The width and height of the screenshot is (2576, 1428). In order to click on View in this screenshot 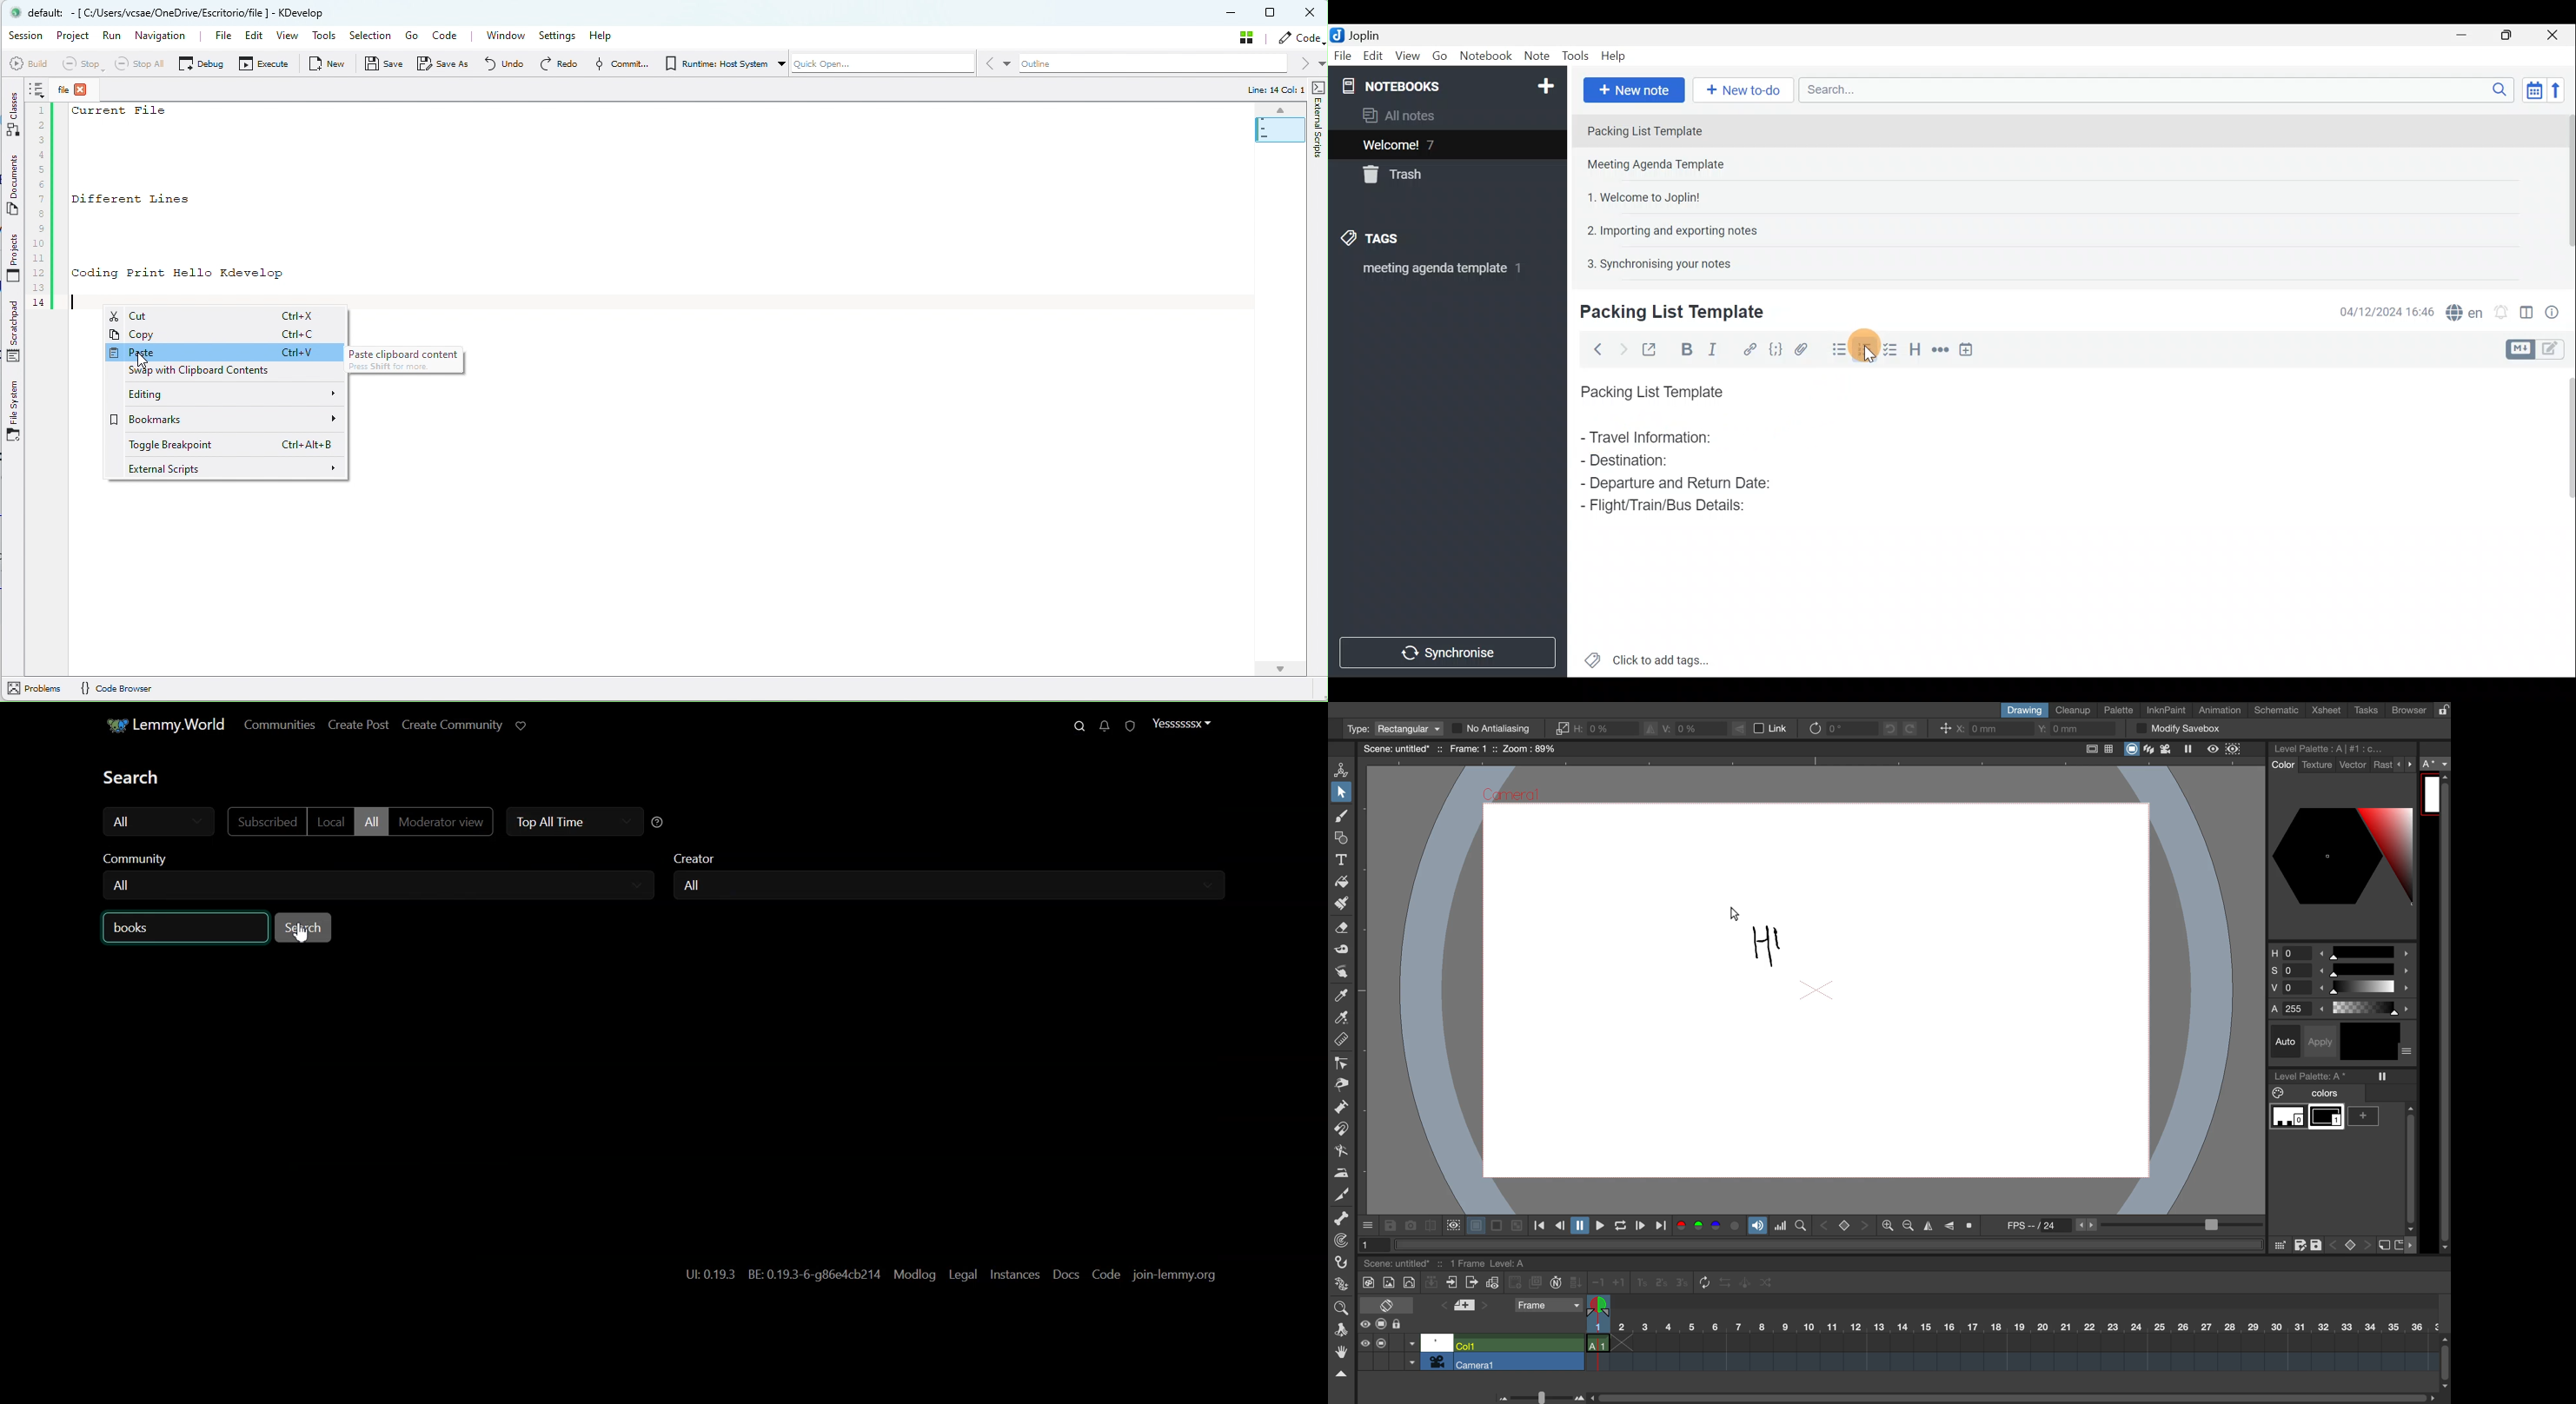, I will do `click(1409, 56)`.